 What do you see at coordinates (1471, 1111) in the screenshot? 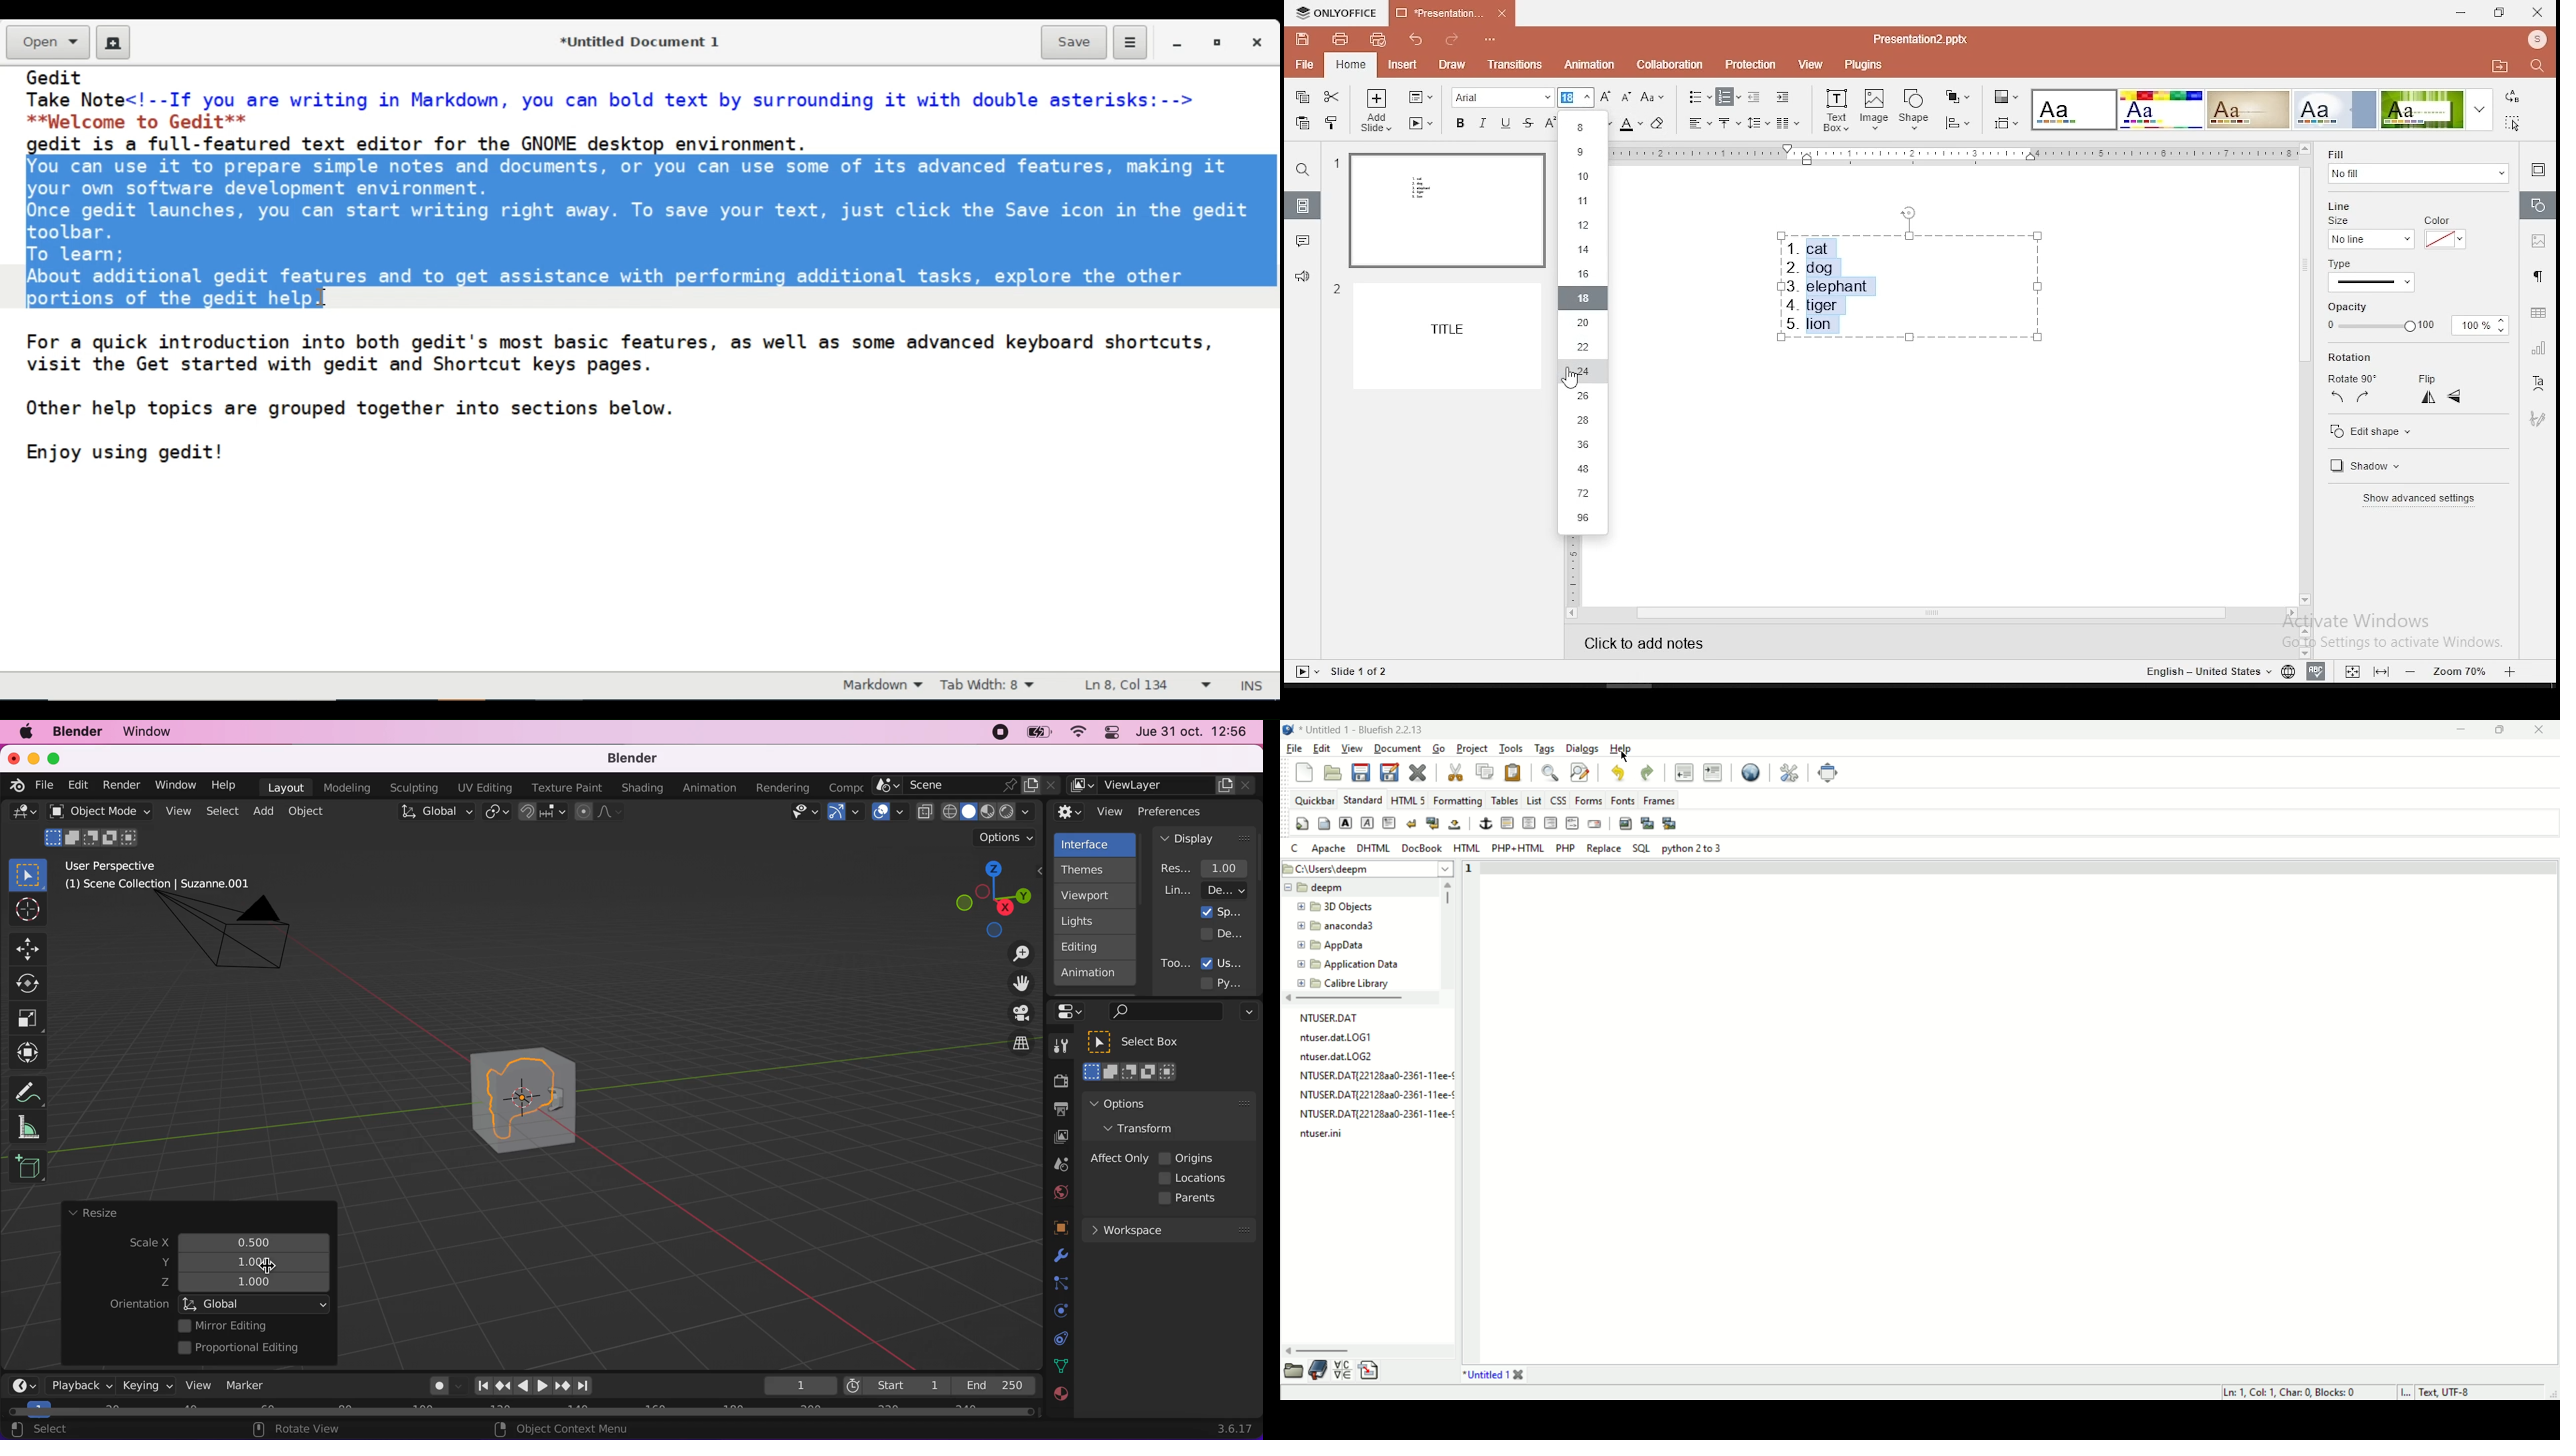
I see `line number` at bounding box center [1471, 1111].